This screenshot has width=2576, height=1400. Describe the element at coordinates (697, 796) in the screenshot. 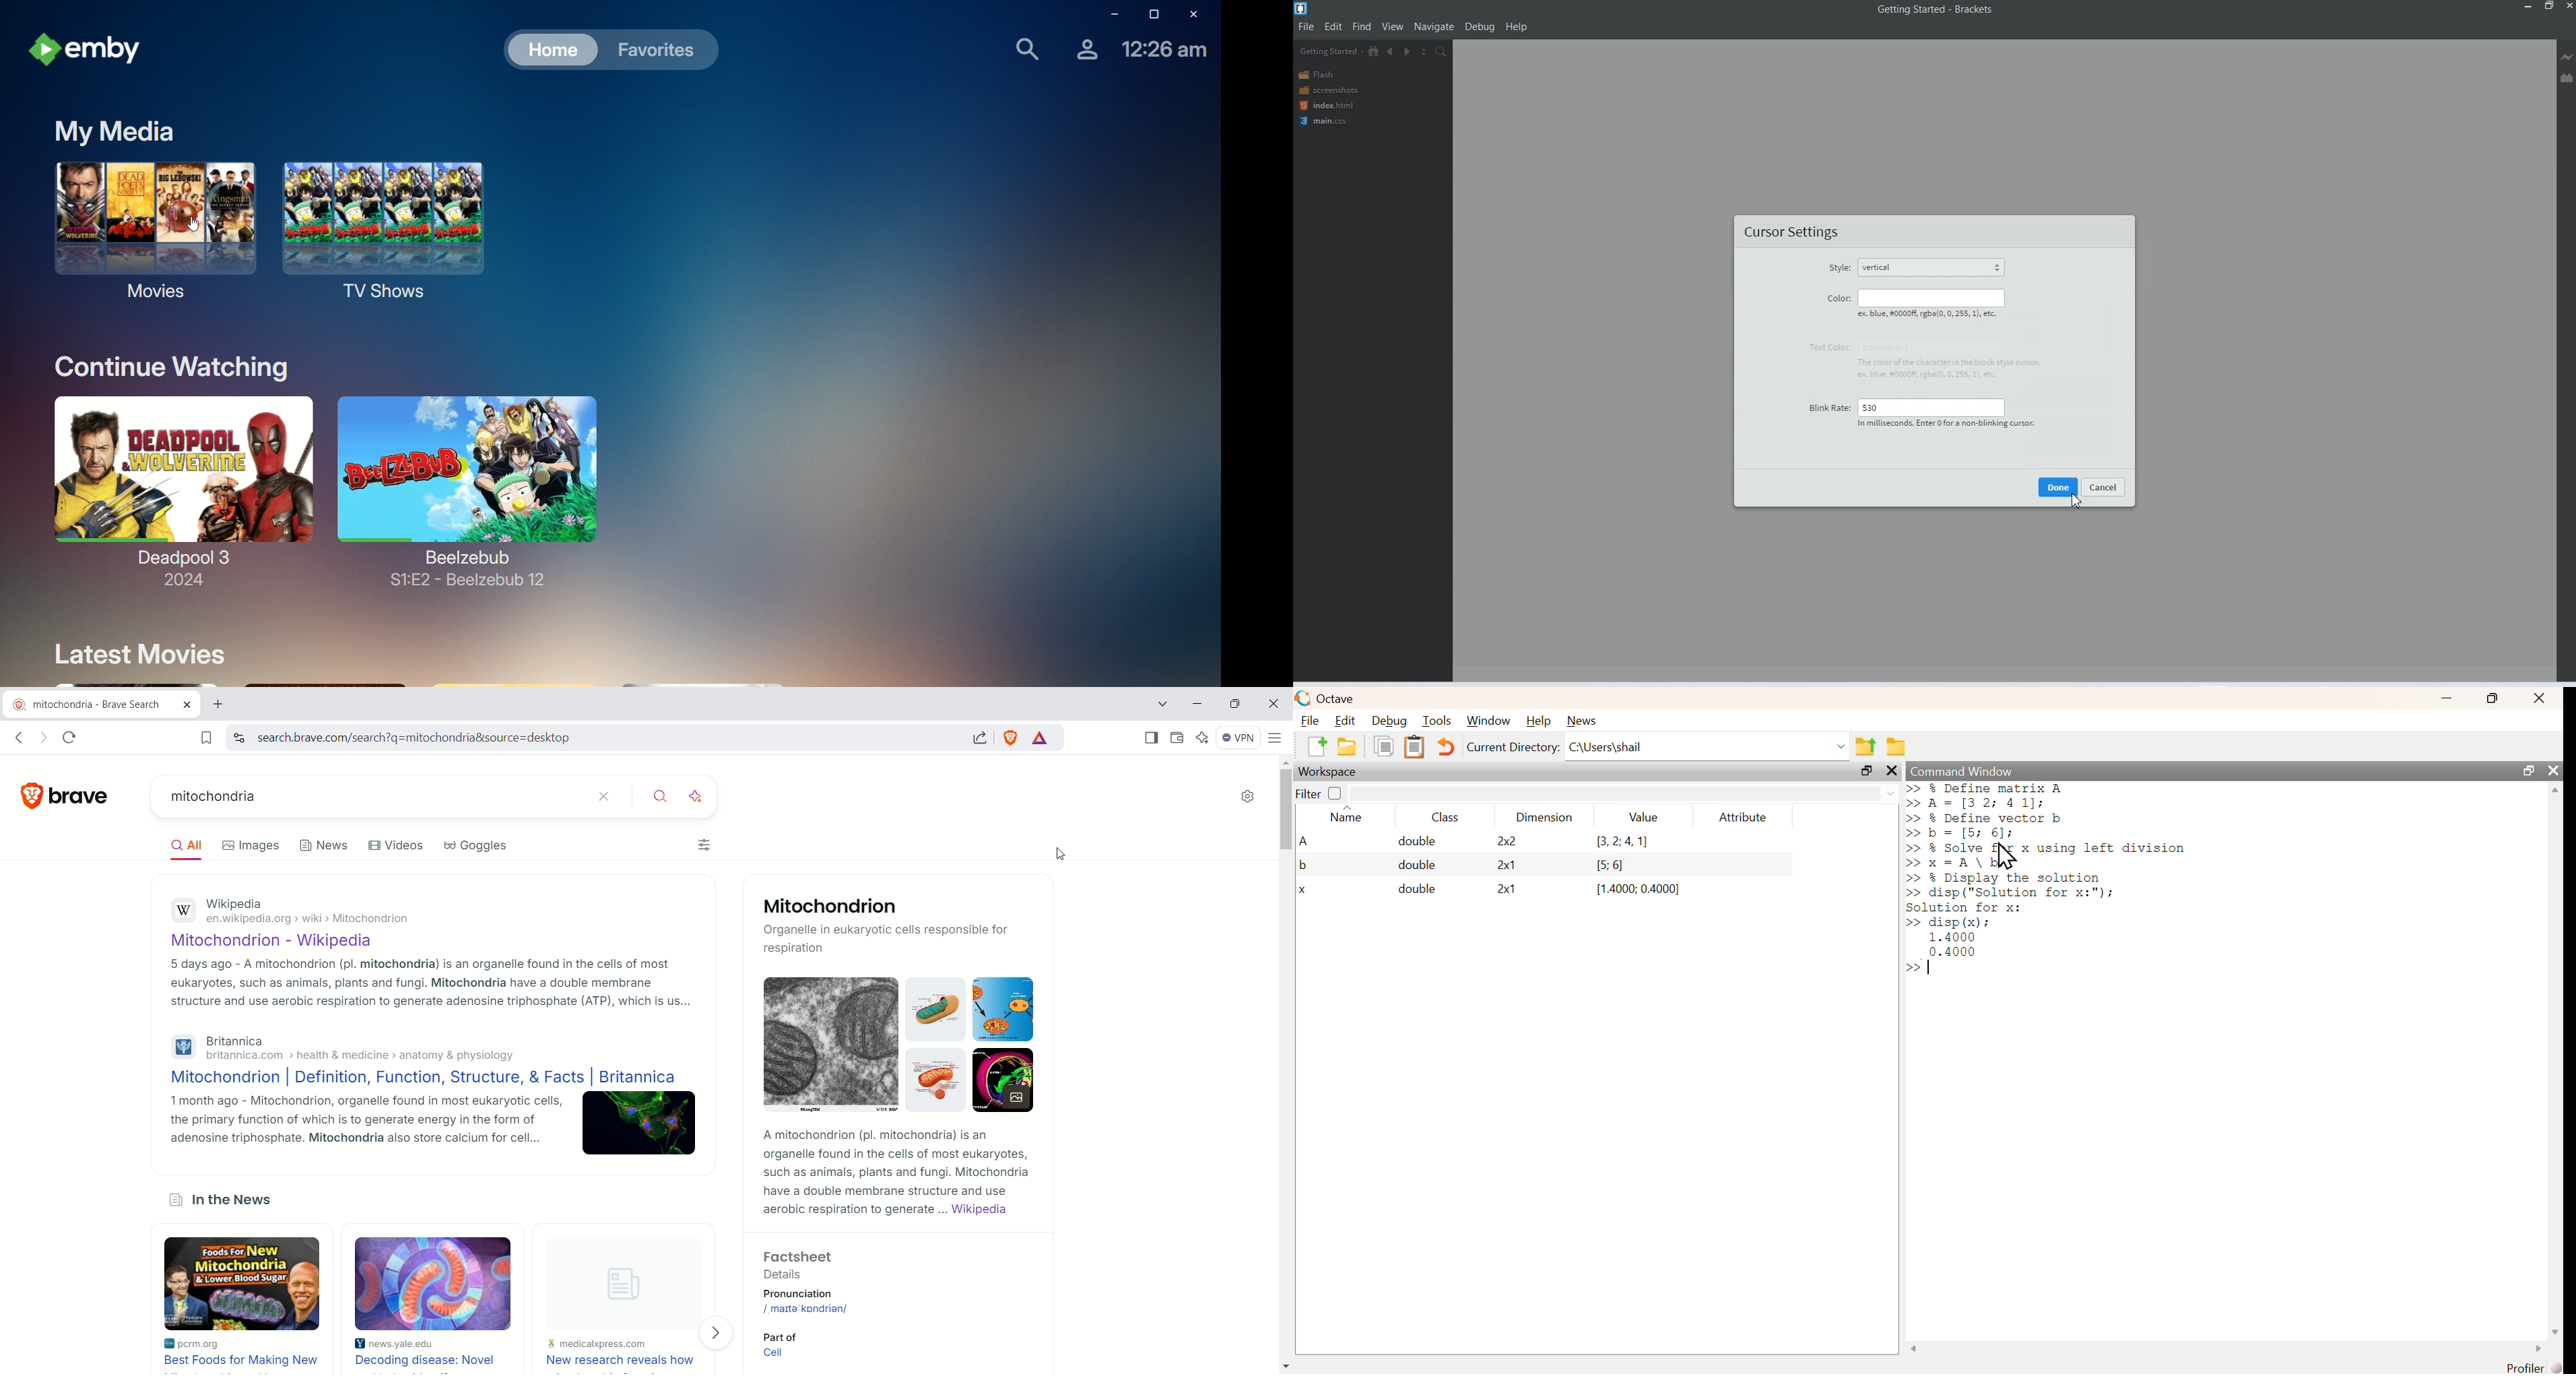

I see `answer with AI` at that location.